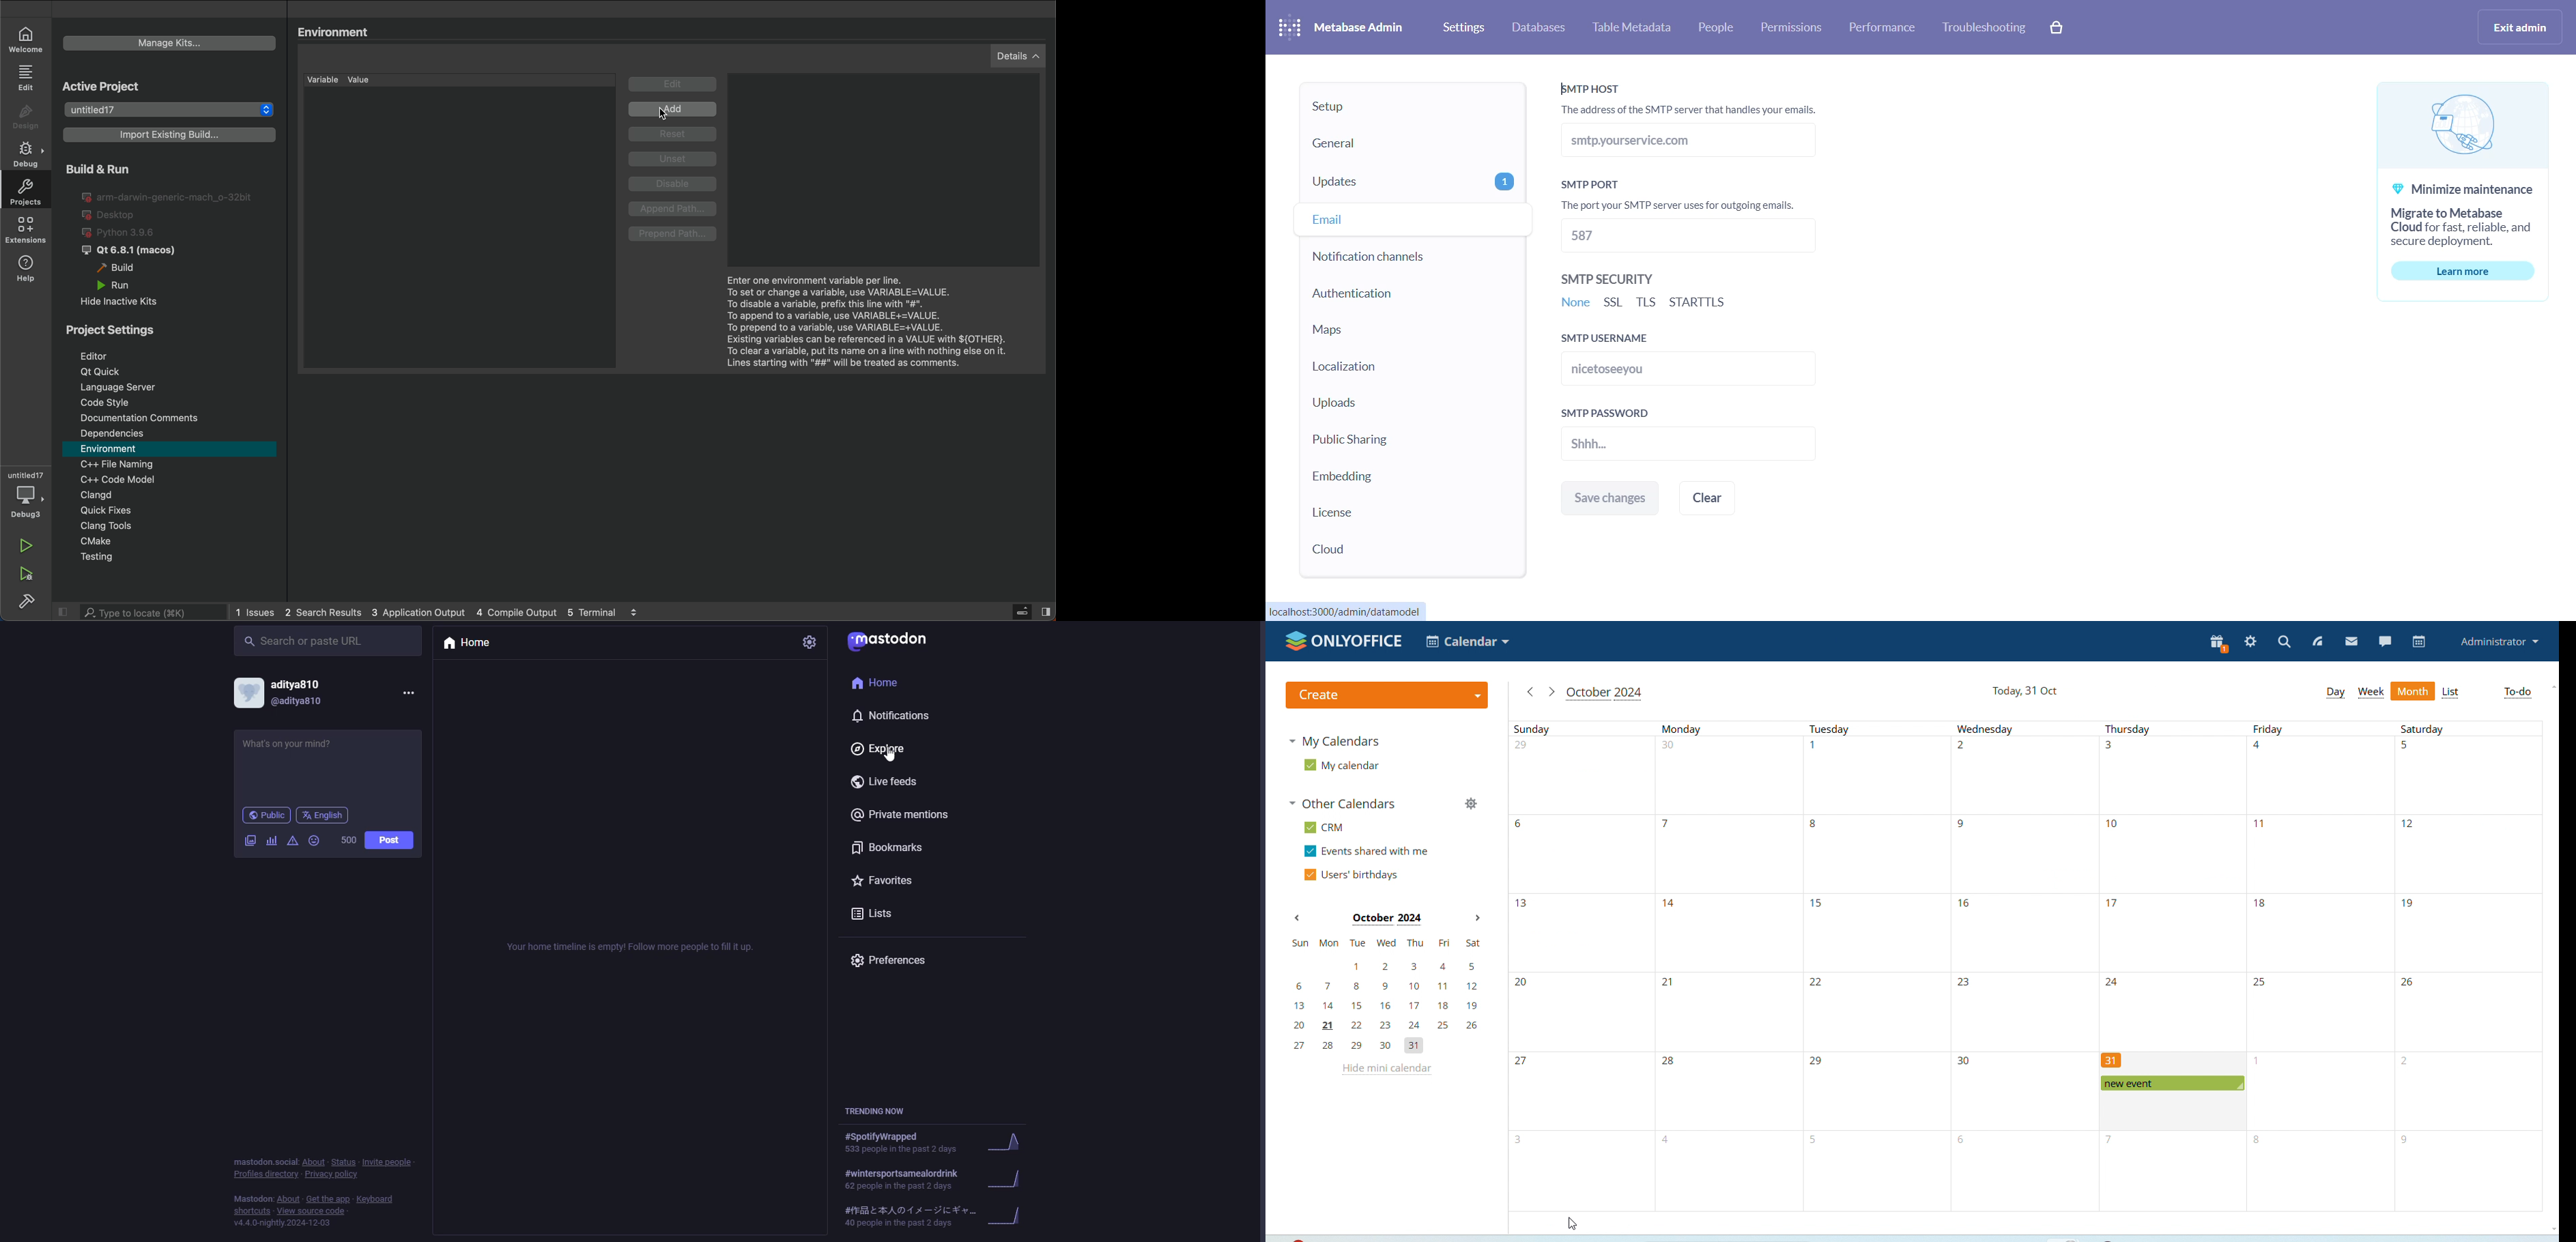 The height and width of the screenshot is (1260, 2576). What do you see at coordinates (930, 1179) in the screenshot?
I see `trending ` at bounding box center [930, 1179].